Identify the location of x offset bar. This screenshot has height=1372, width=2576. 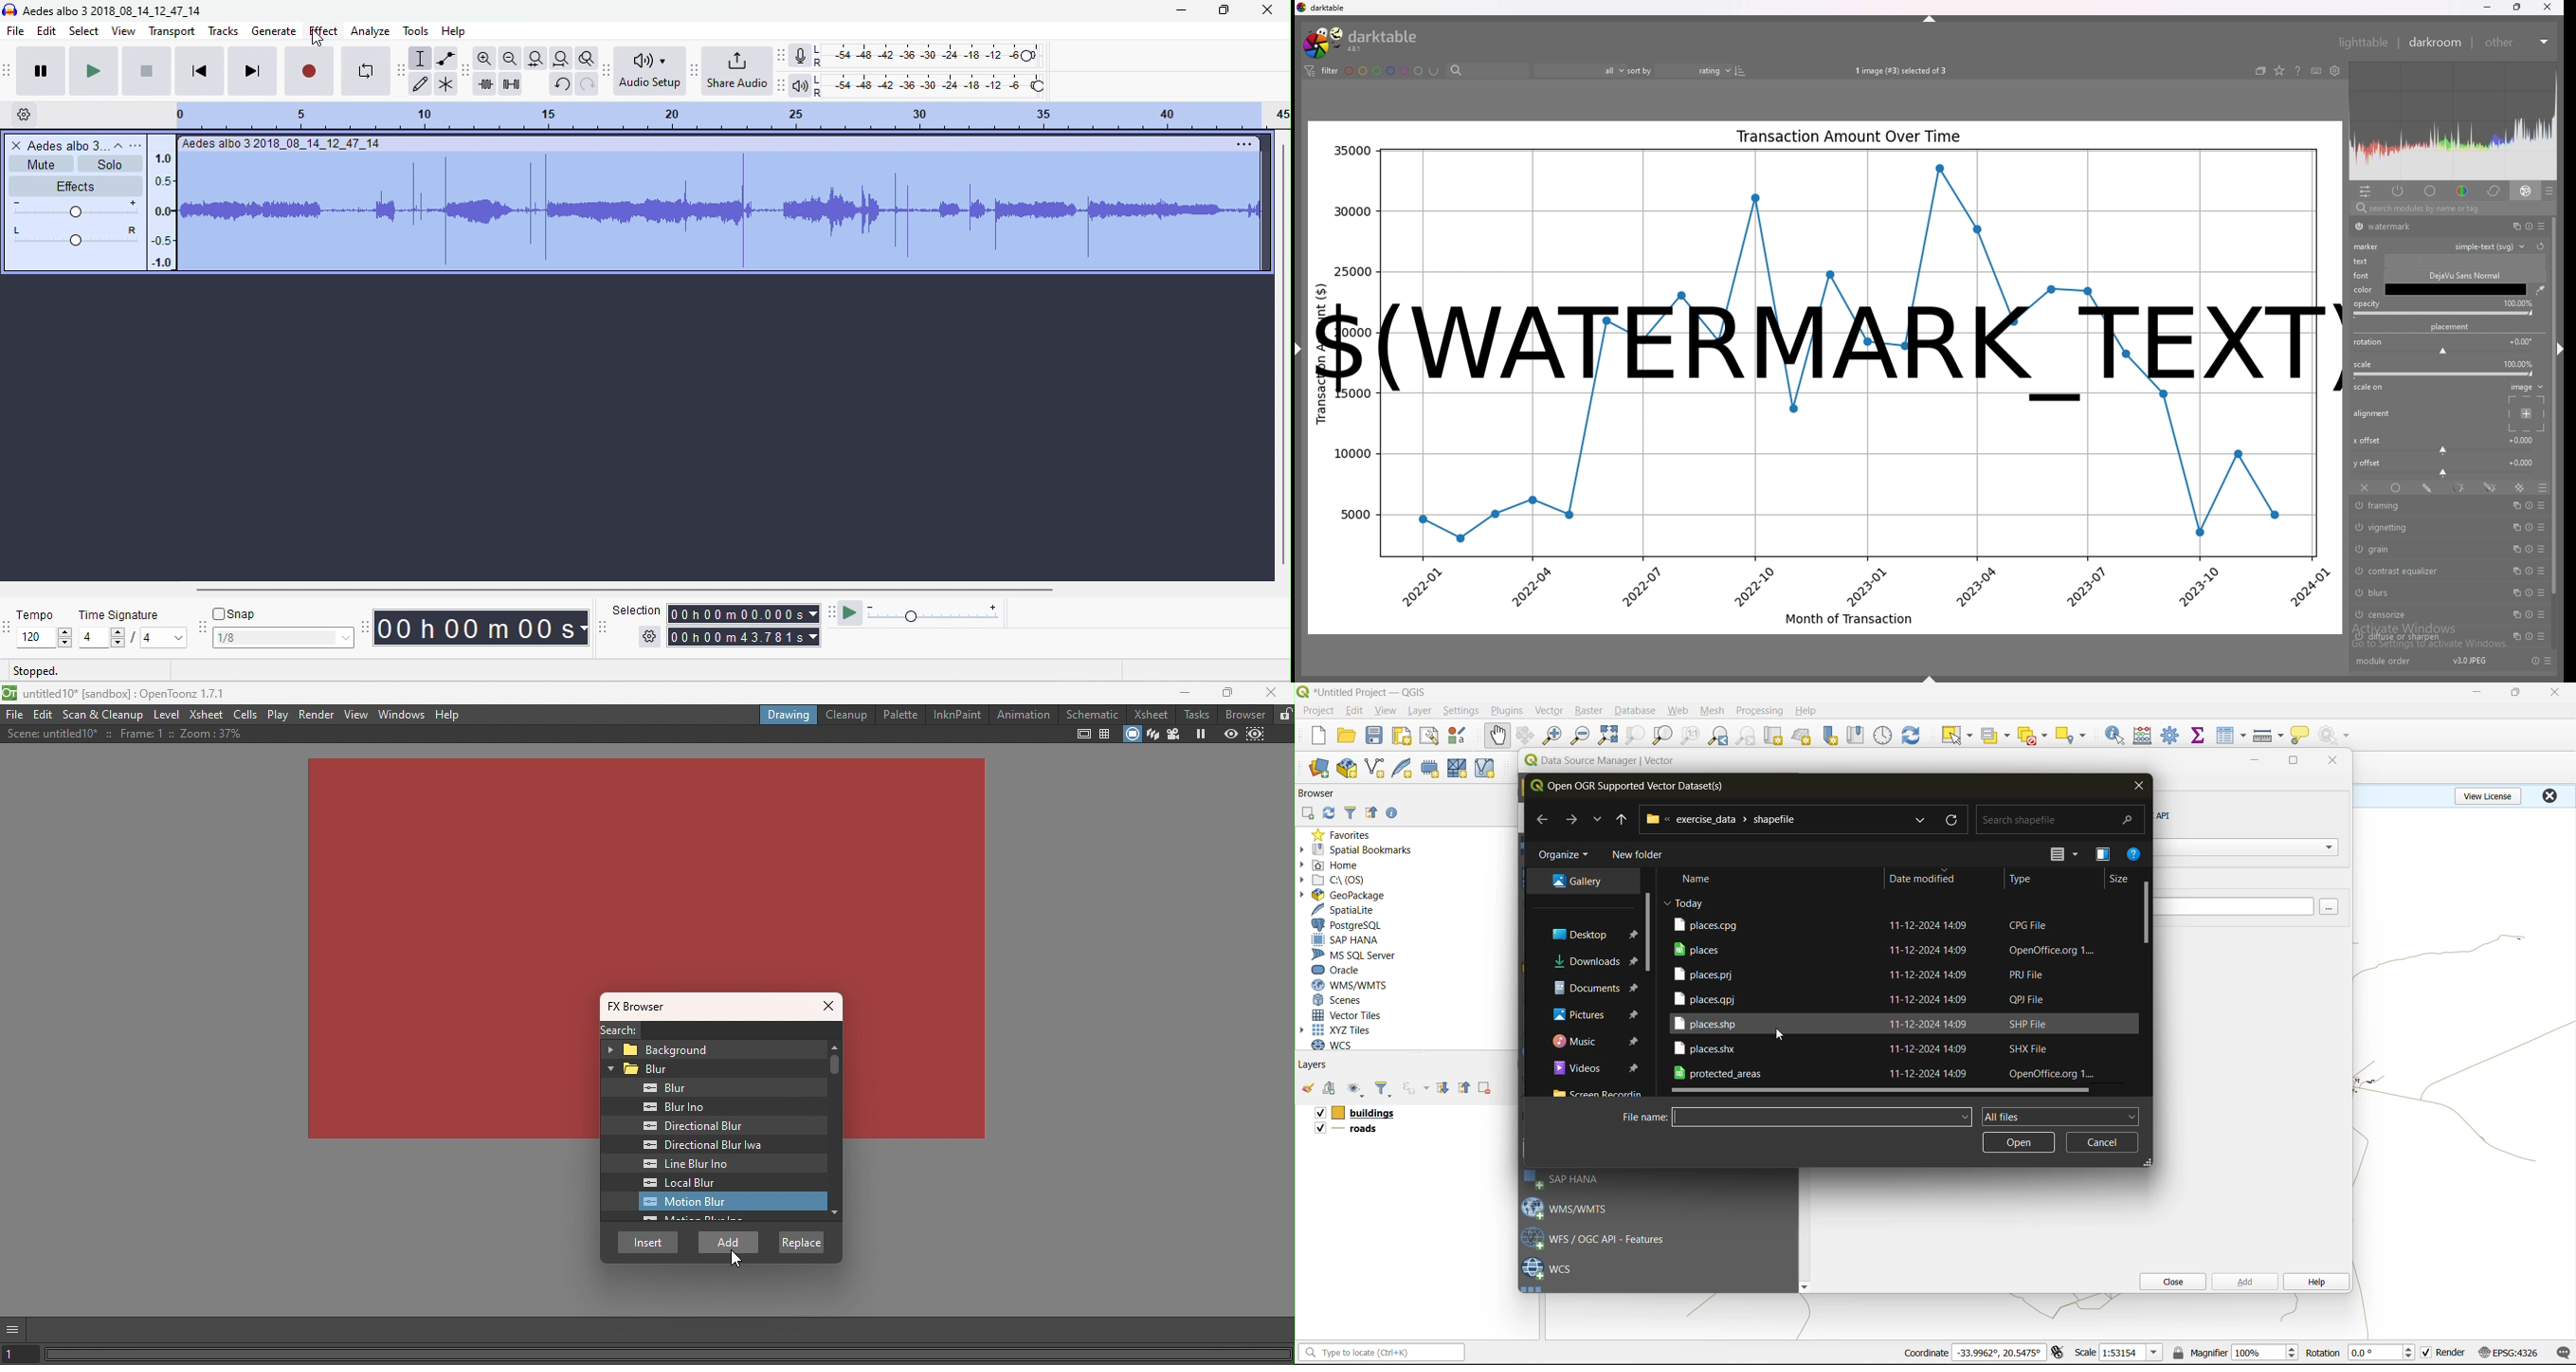
(2445, 450).